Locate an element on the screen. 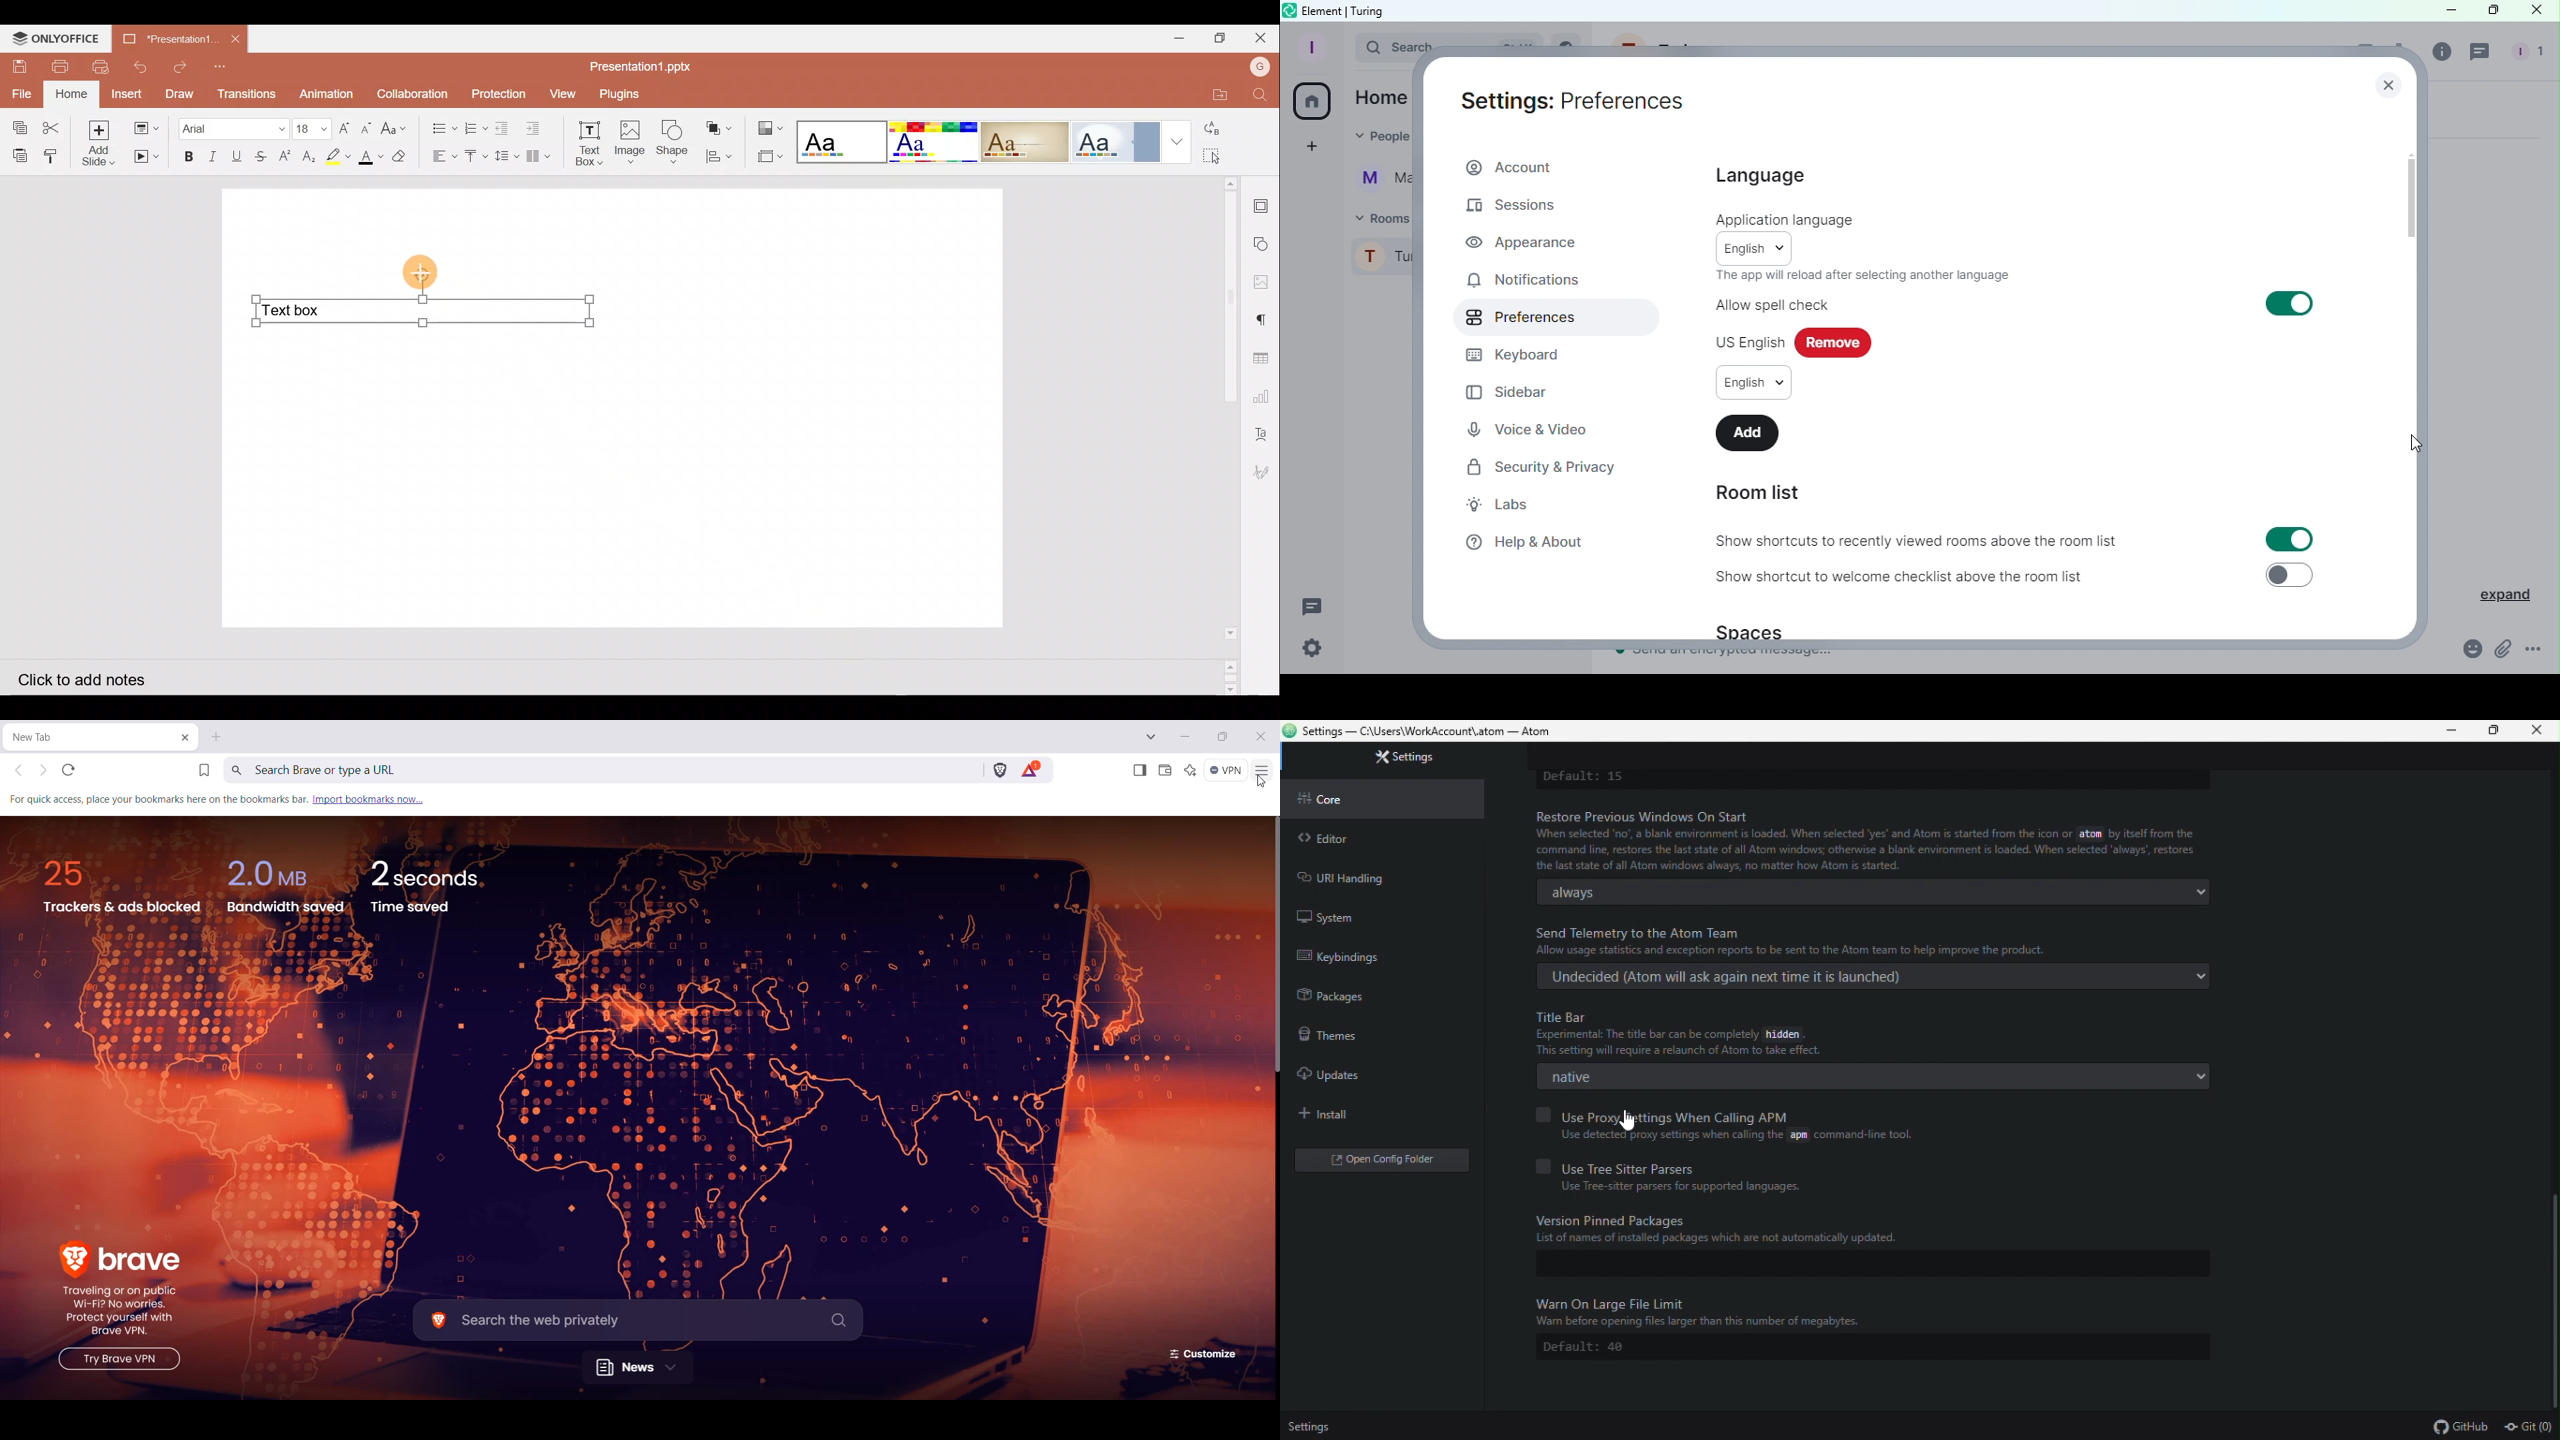  Font name is located at coordinates (233, 127).